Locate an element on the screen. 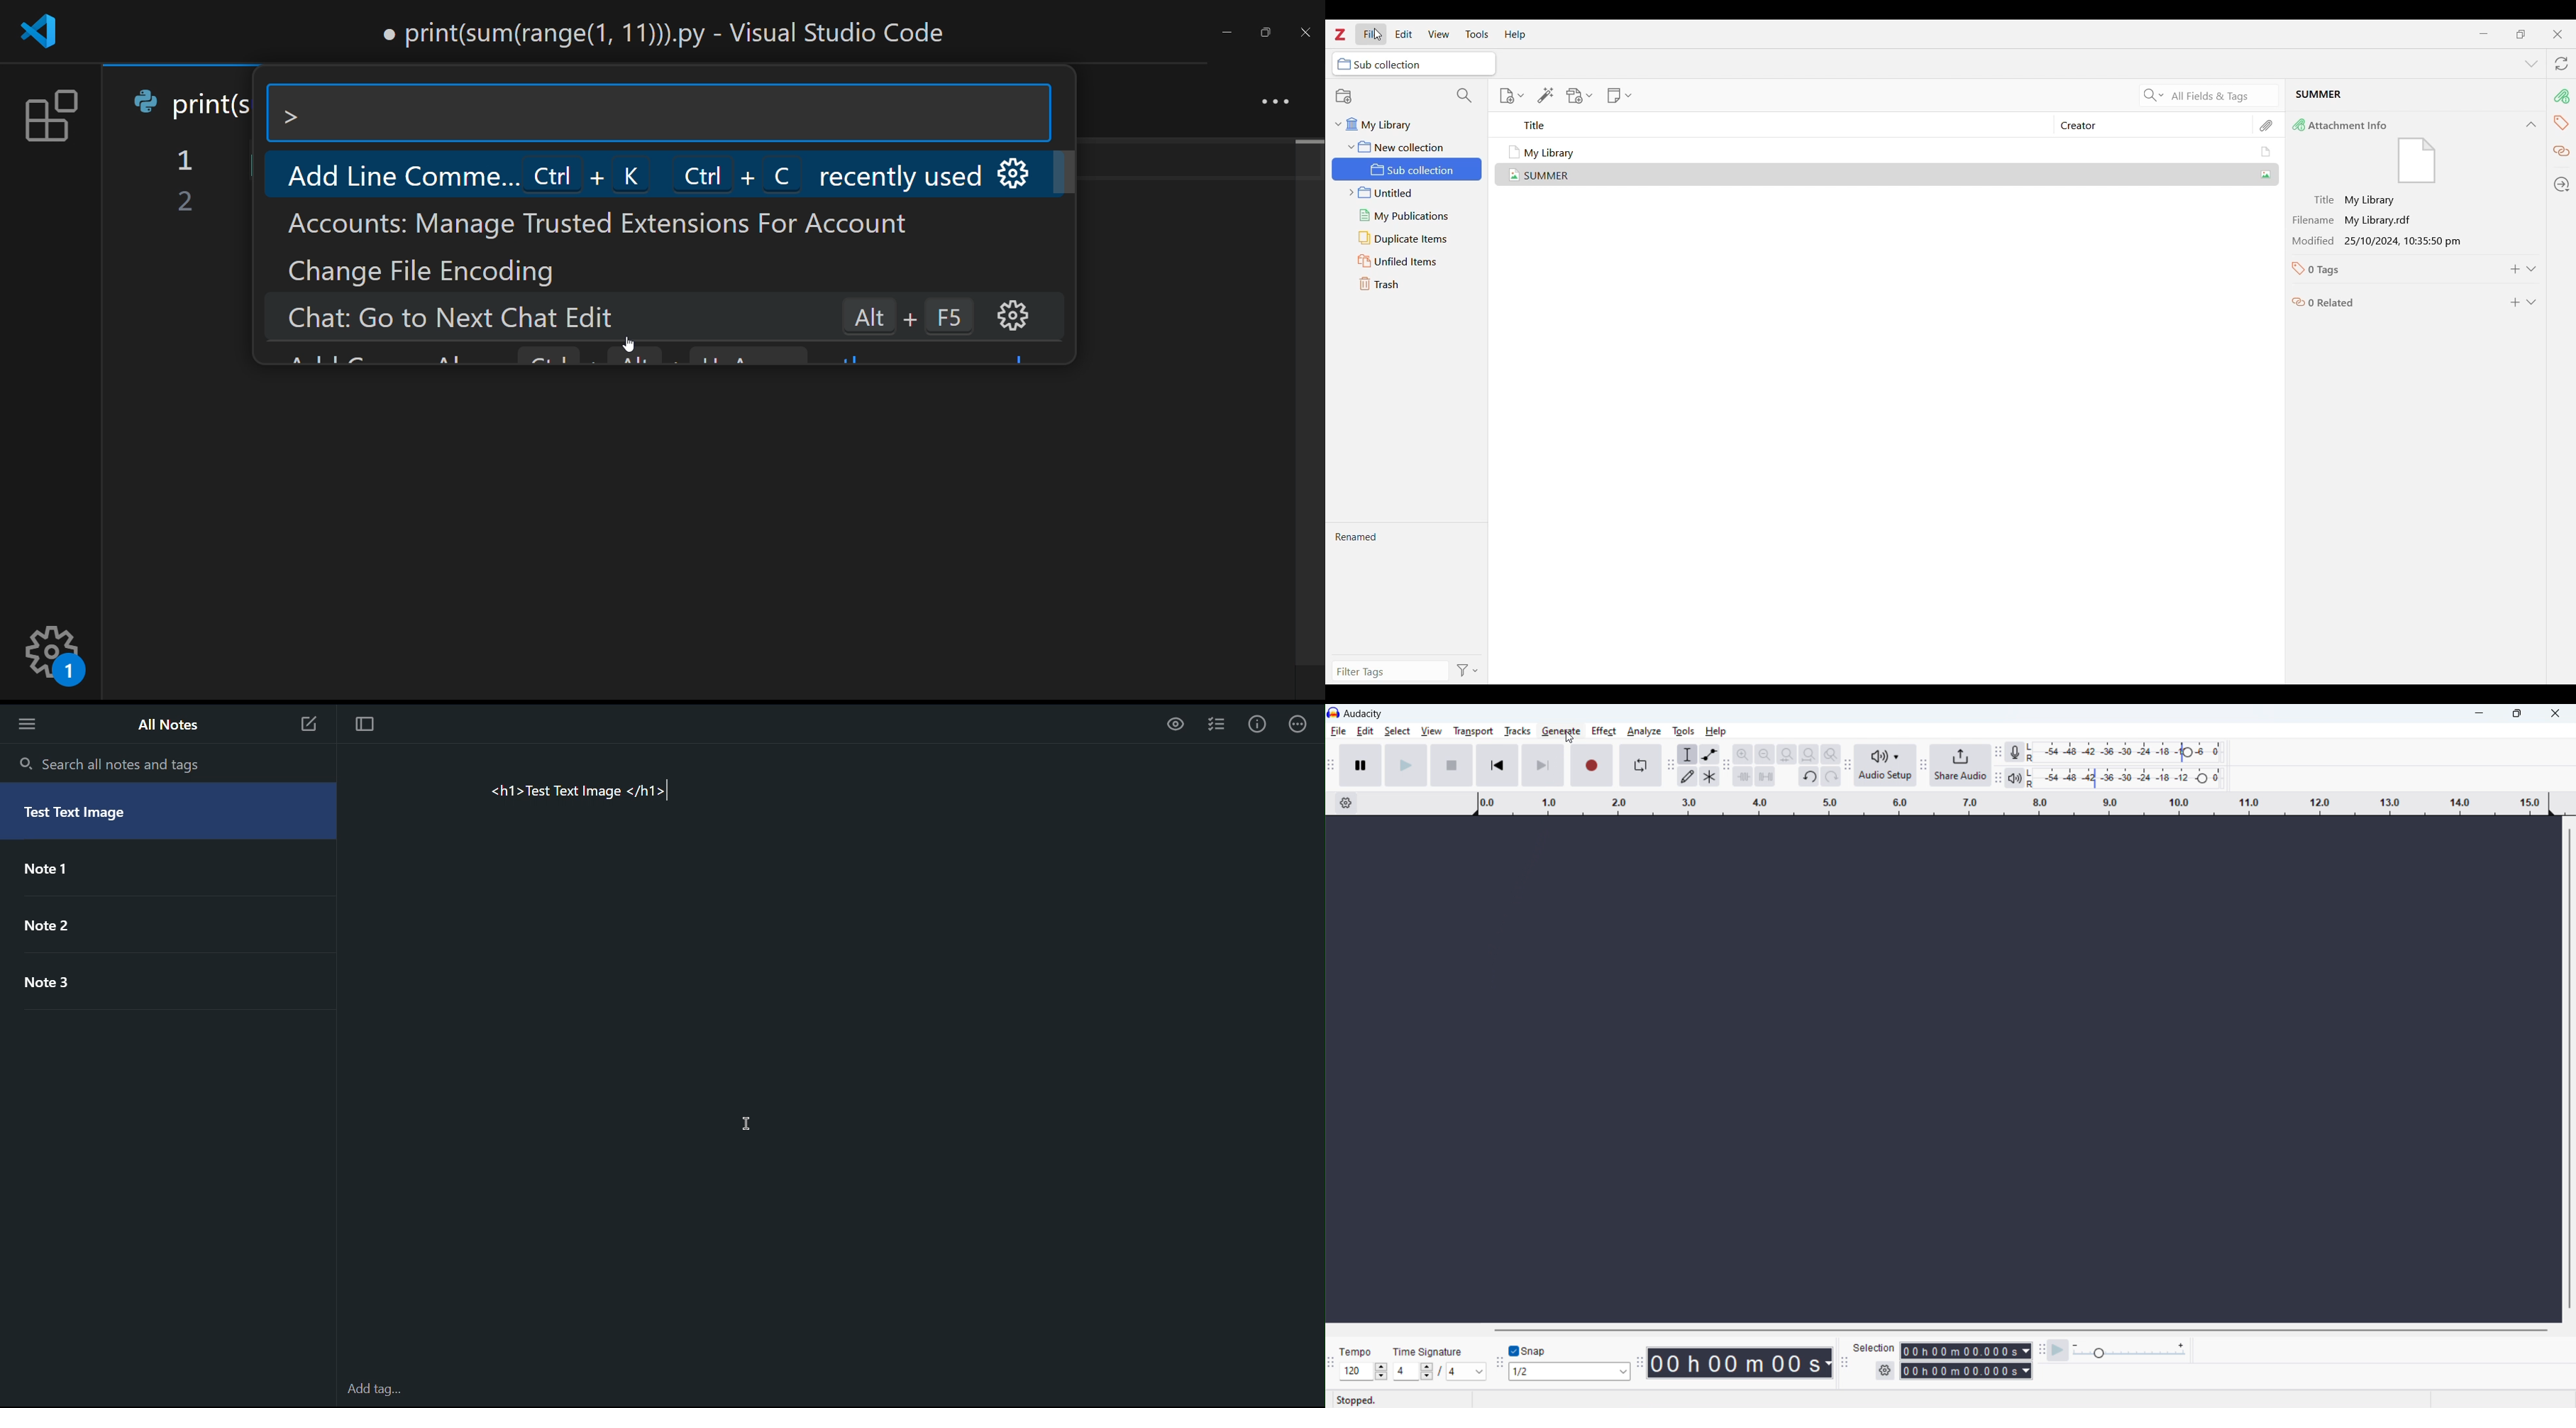 This screenshot has height=1428, width=2576. 0 Tags is located at coordinates (2389, 269).